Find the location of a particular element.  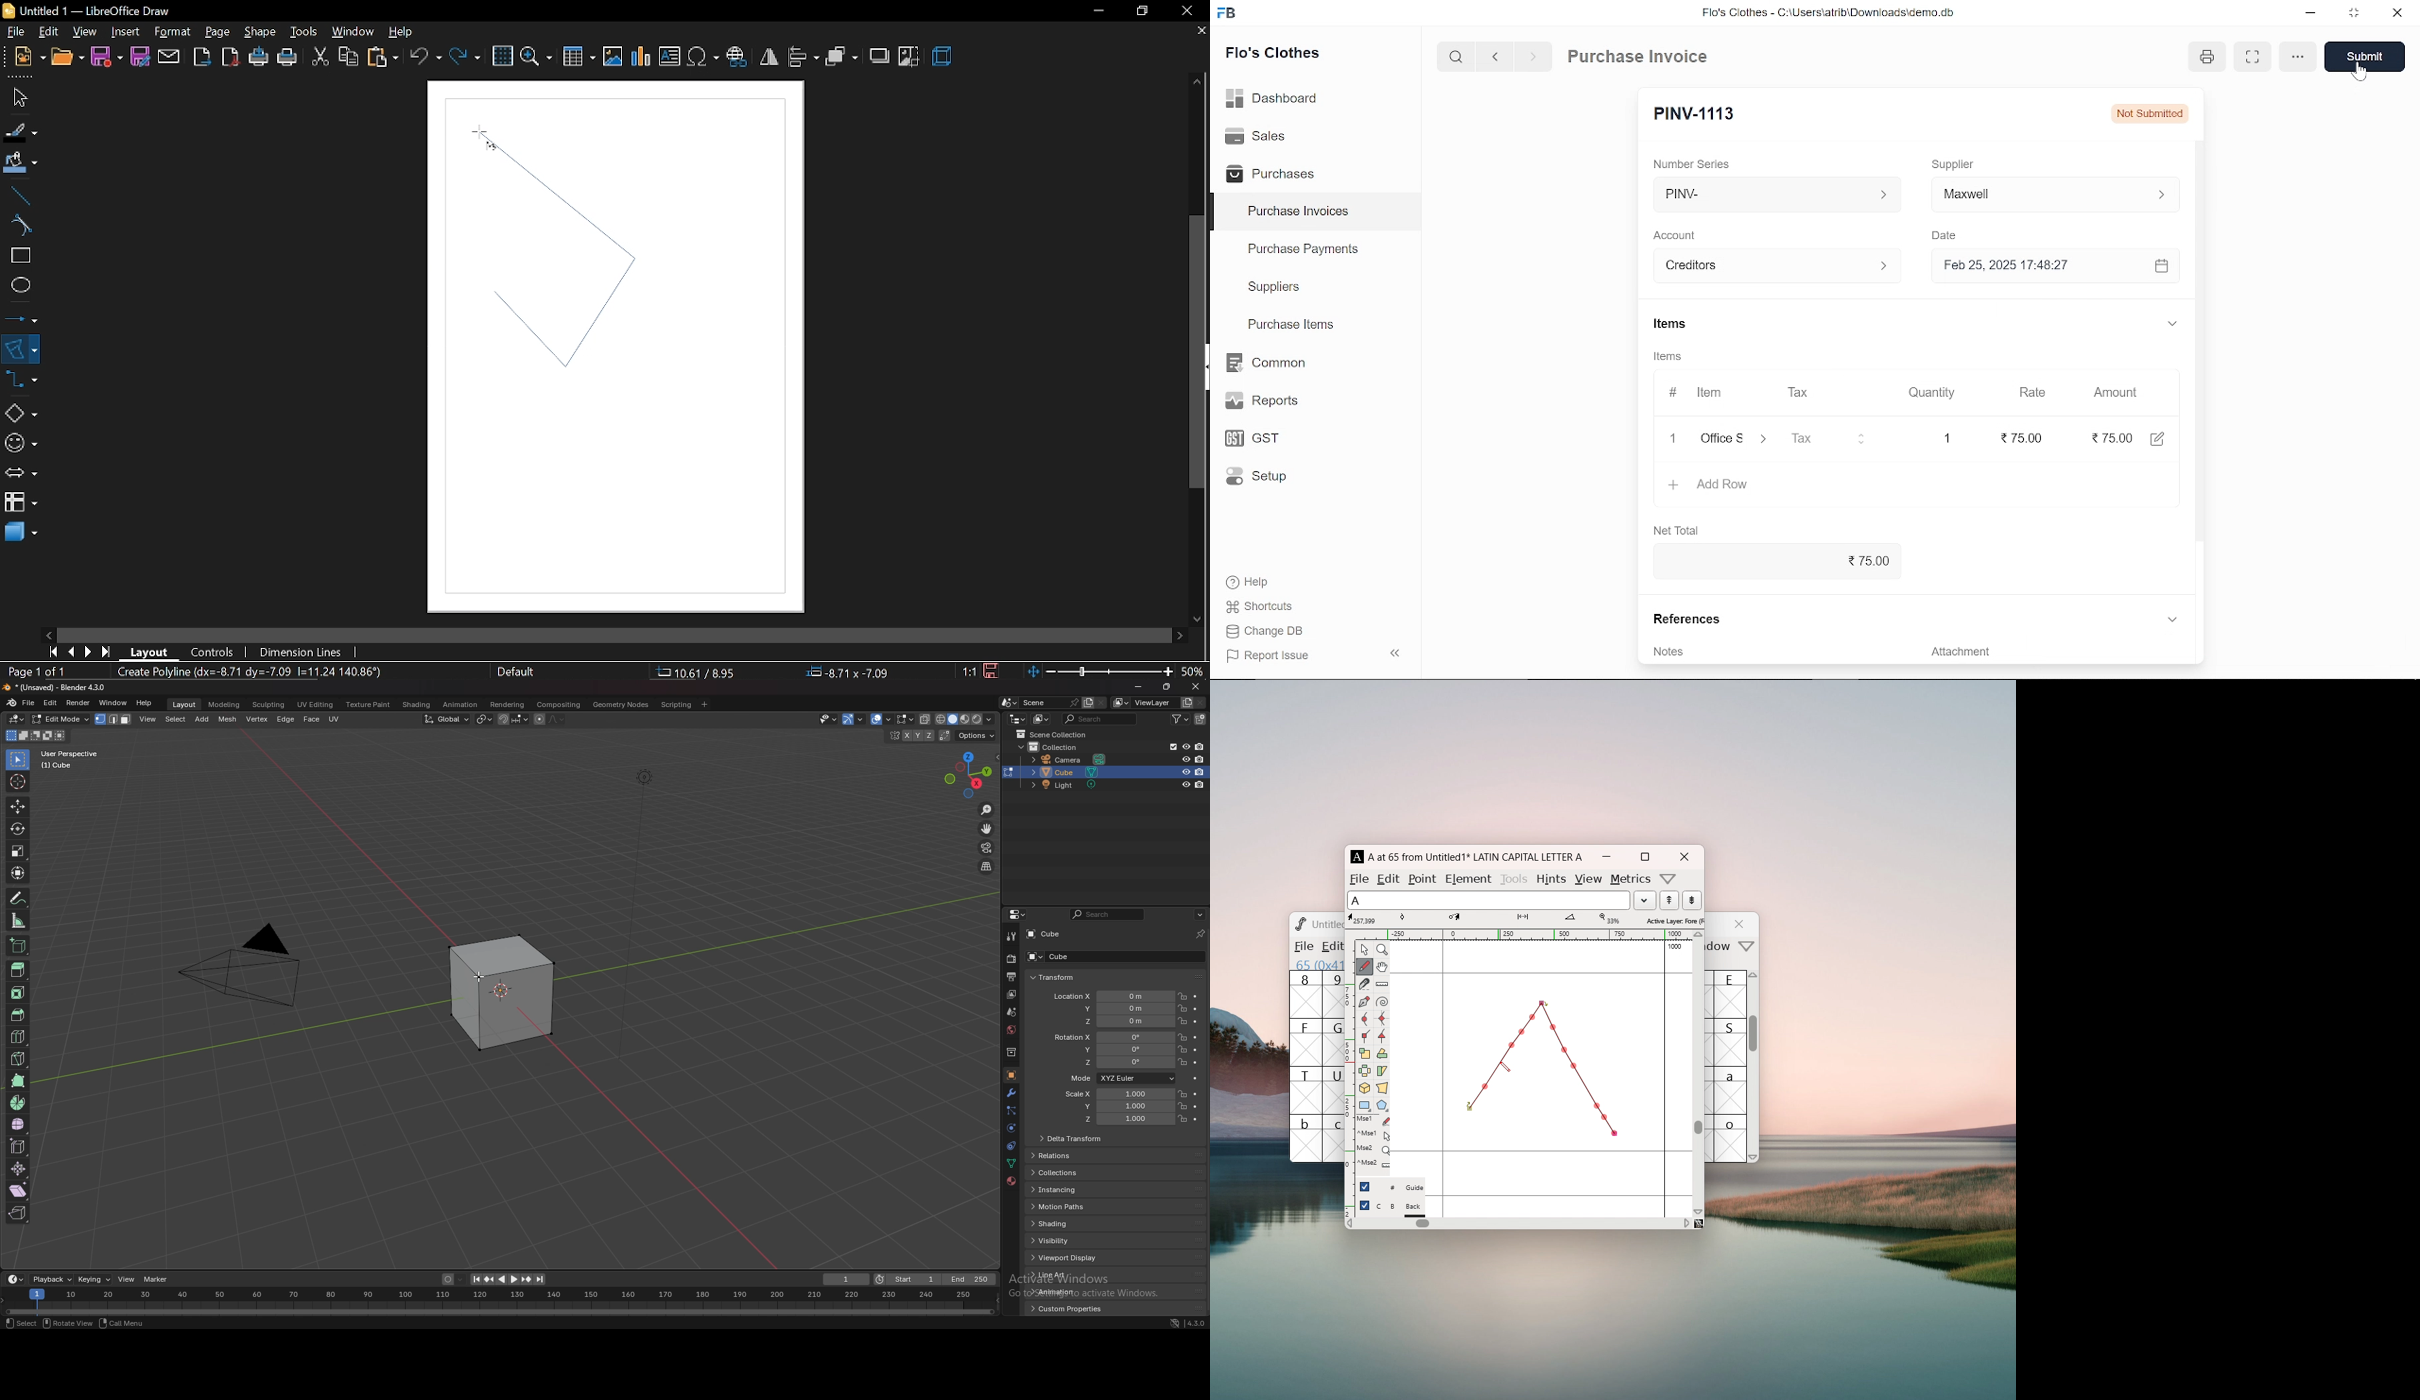

Cursor is located at coordinates (479, 134).